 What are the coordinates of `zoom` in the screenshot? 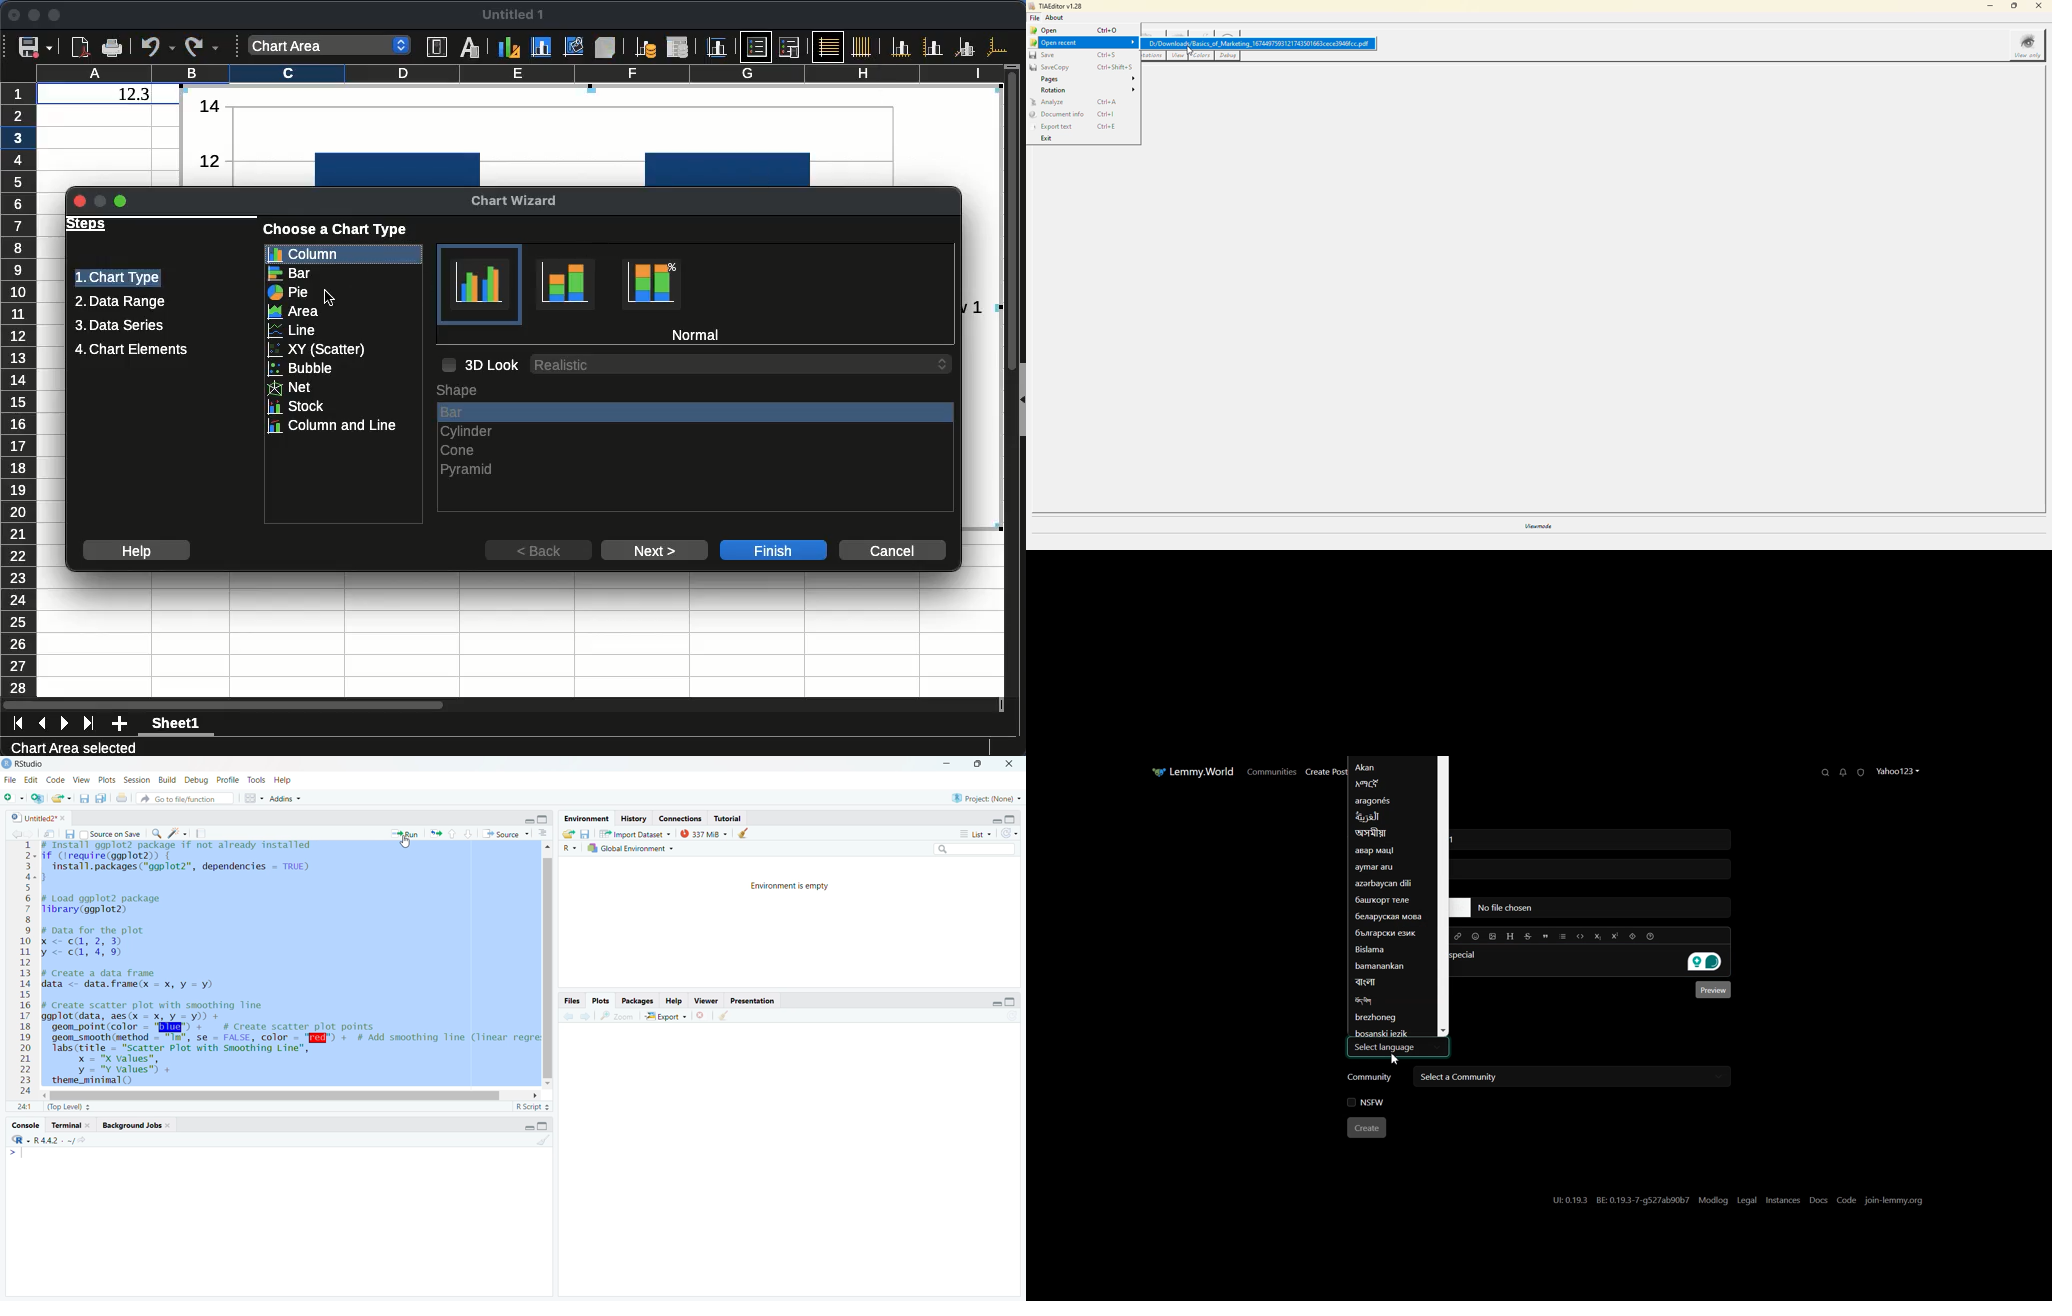 It's located at (618, 1016).